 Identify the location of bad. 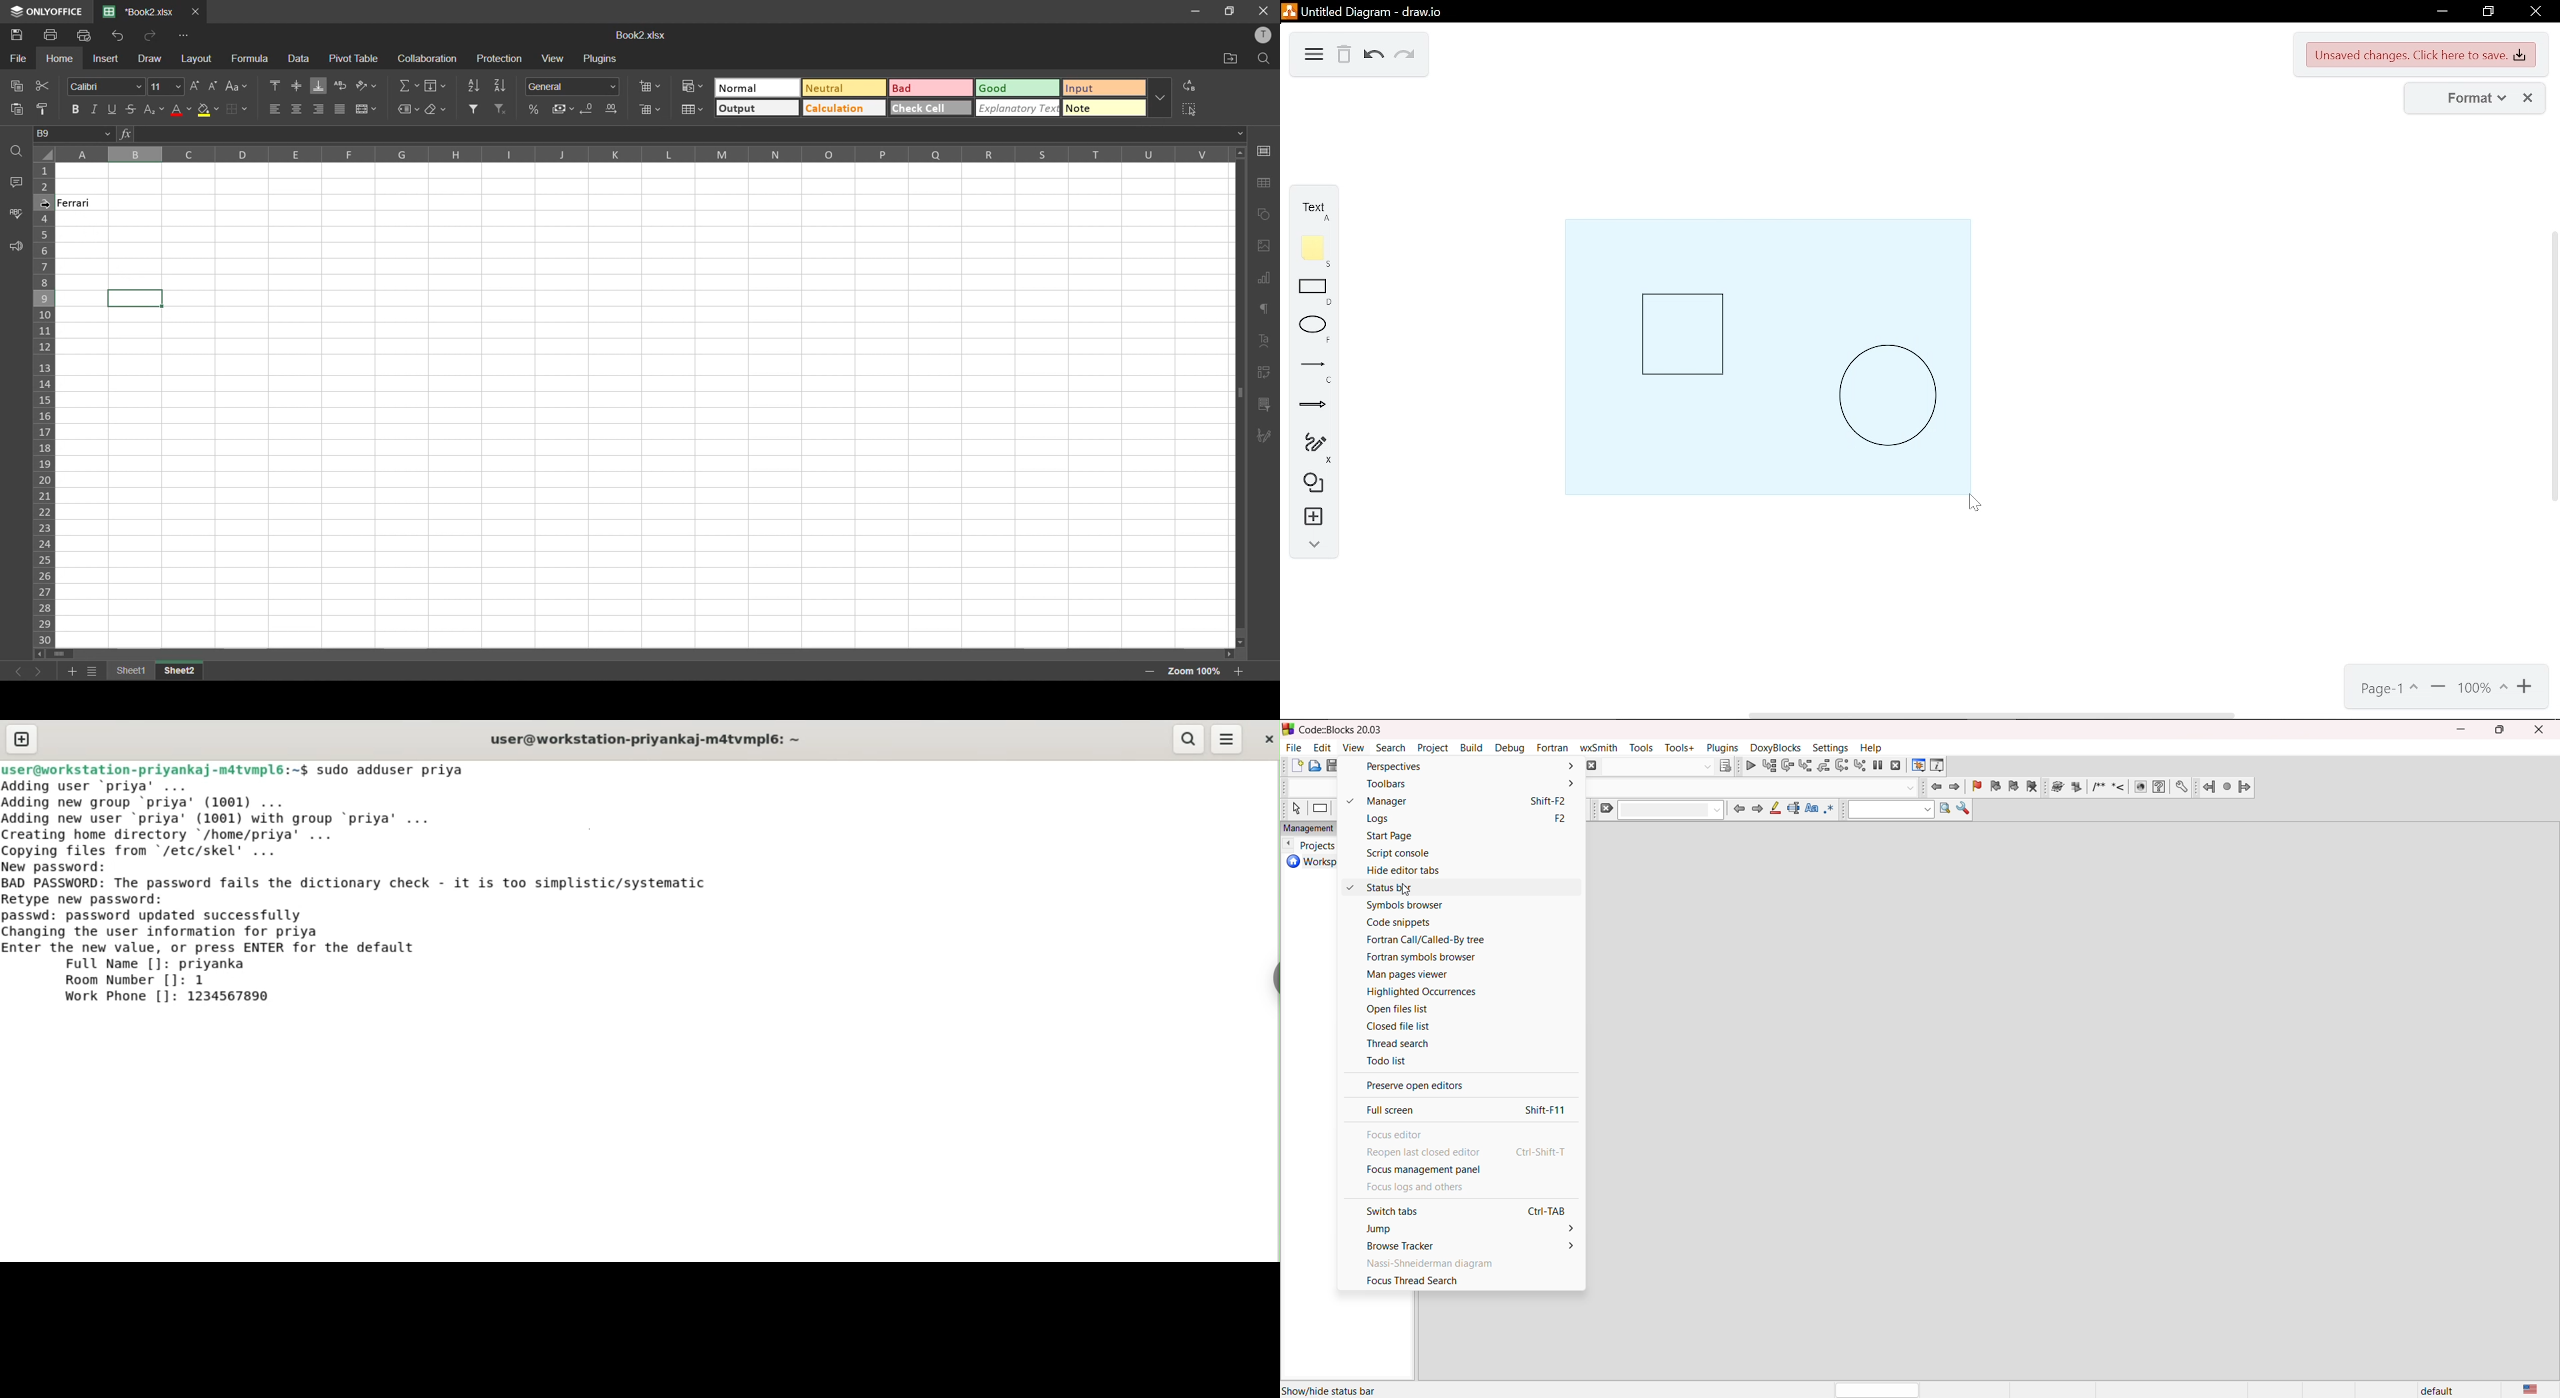
(931, 89).